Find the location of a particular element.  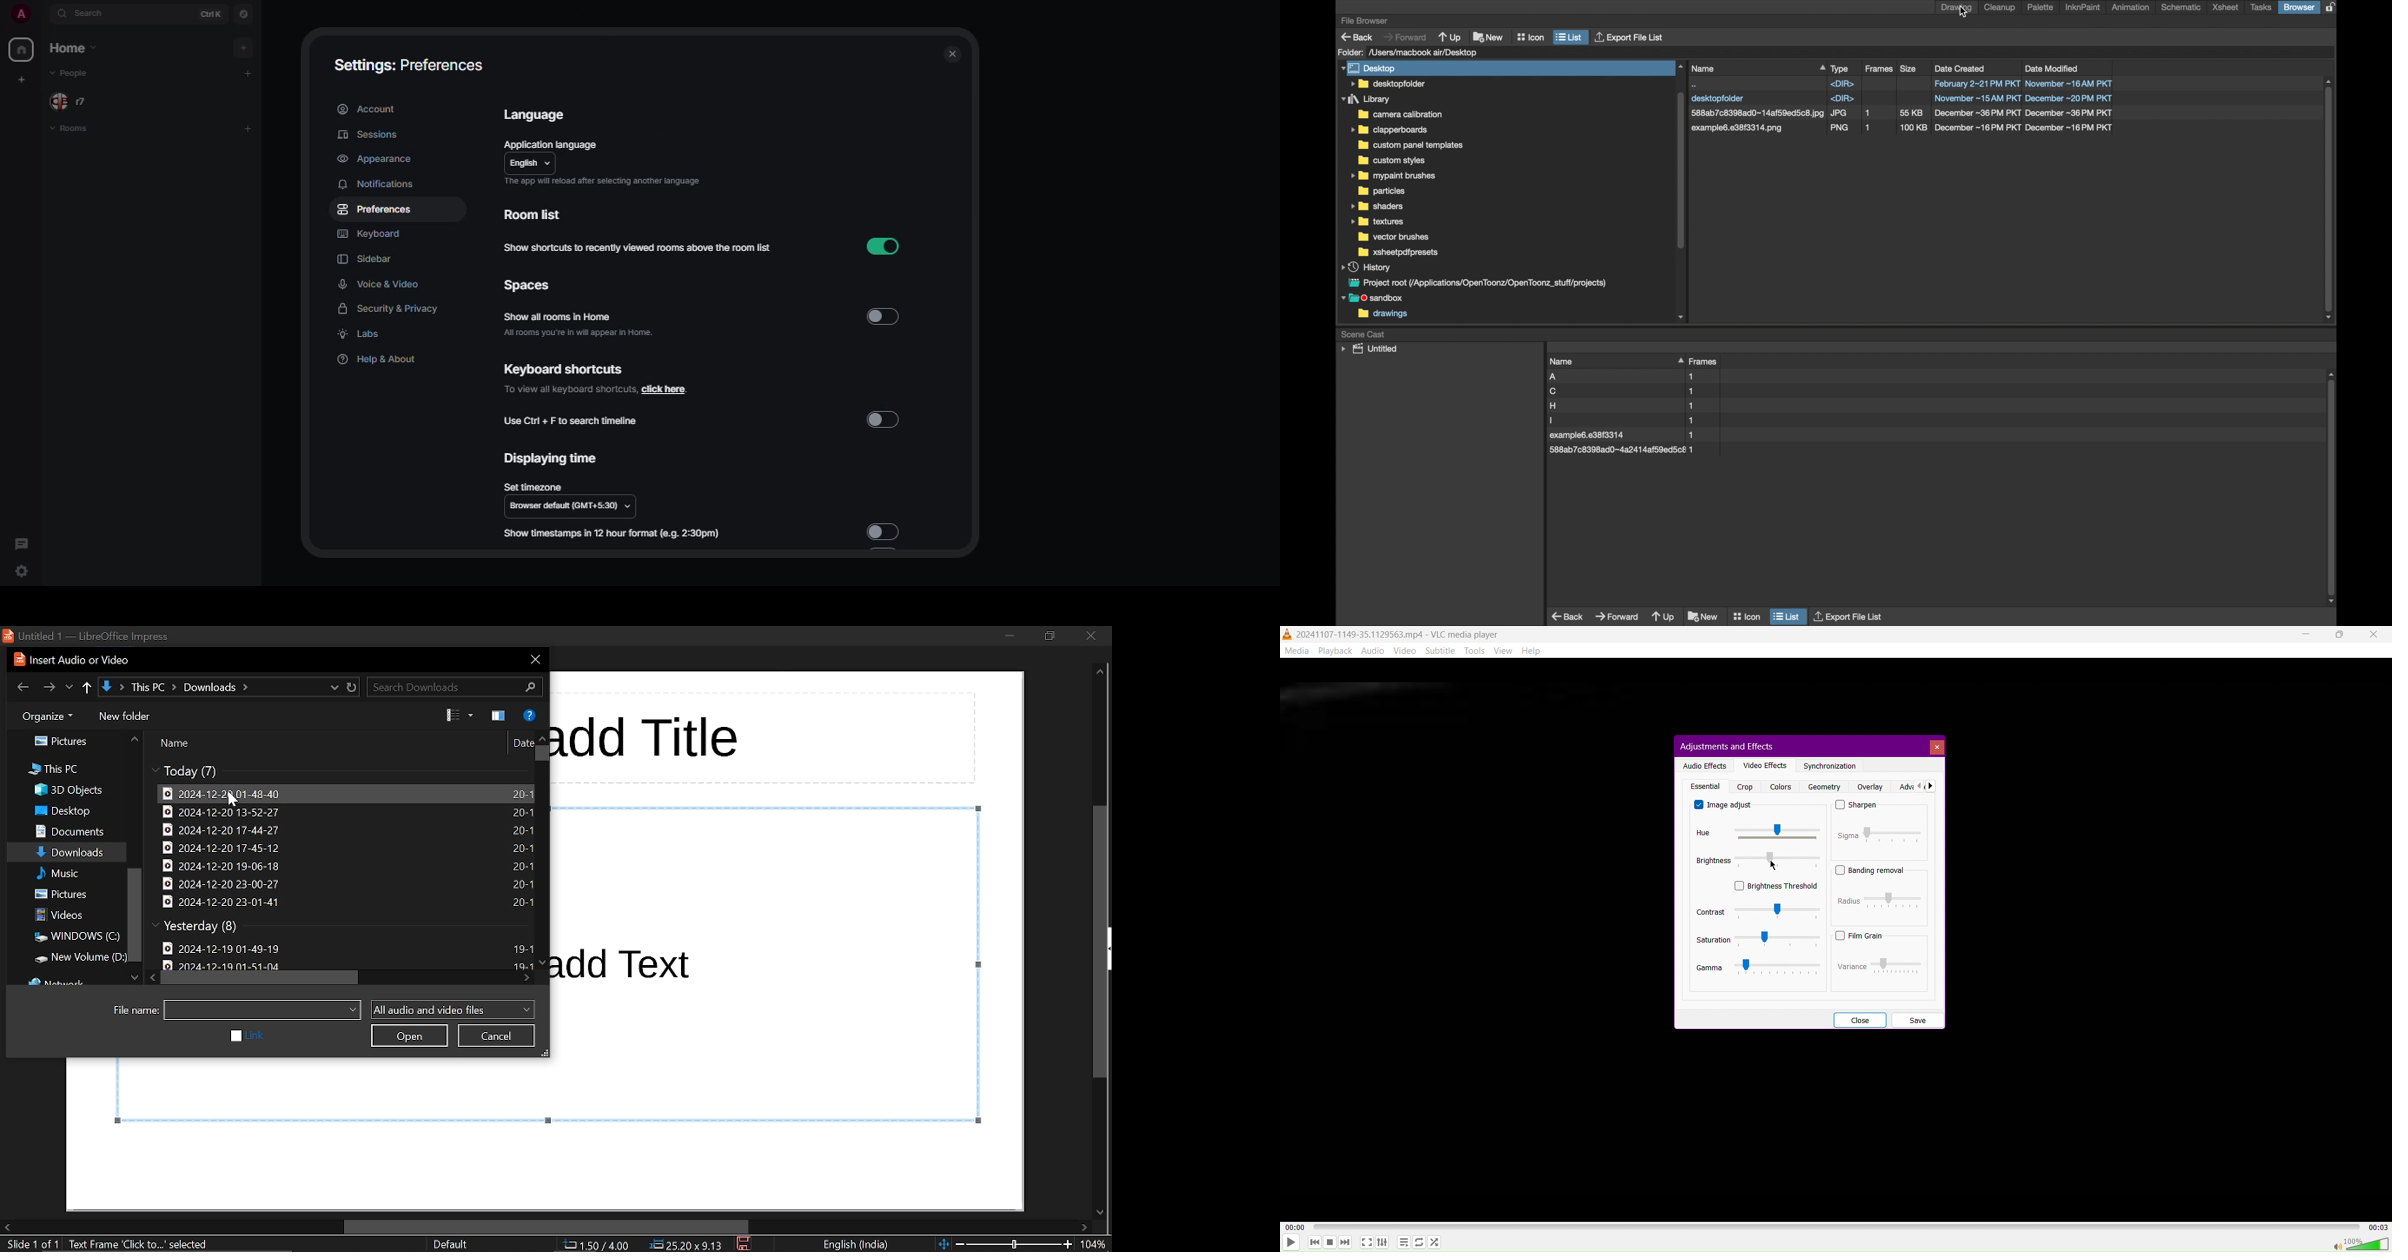

Overlay is located at coordinates (1870, 787).